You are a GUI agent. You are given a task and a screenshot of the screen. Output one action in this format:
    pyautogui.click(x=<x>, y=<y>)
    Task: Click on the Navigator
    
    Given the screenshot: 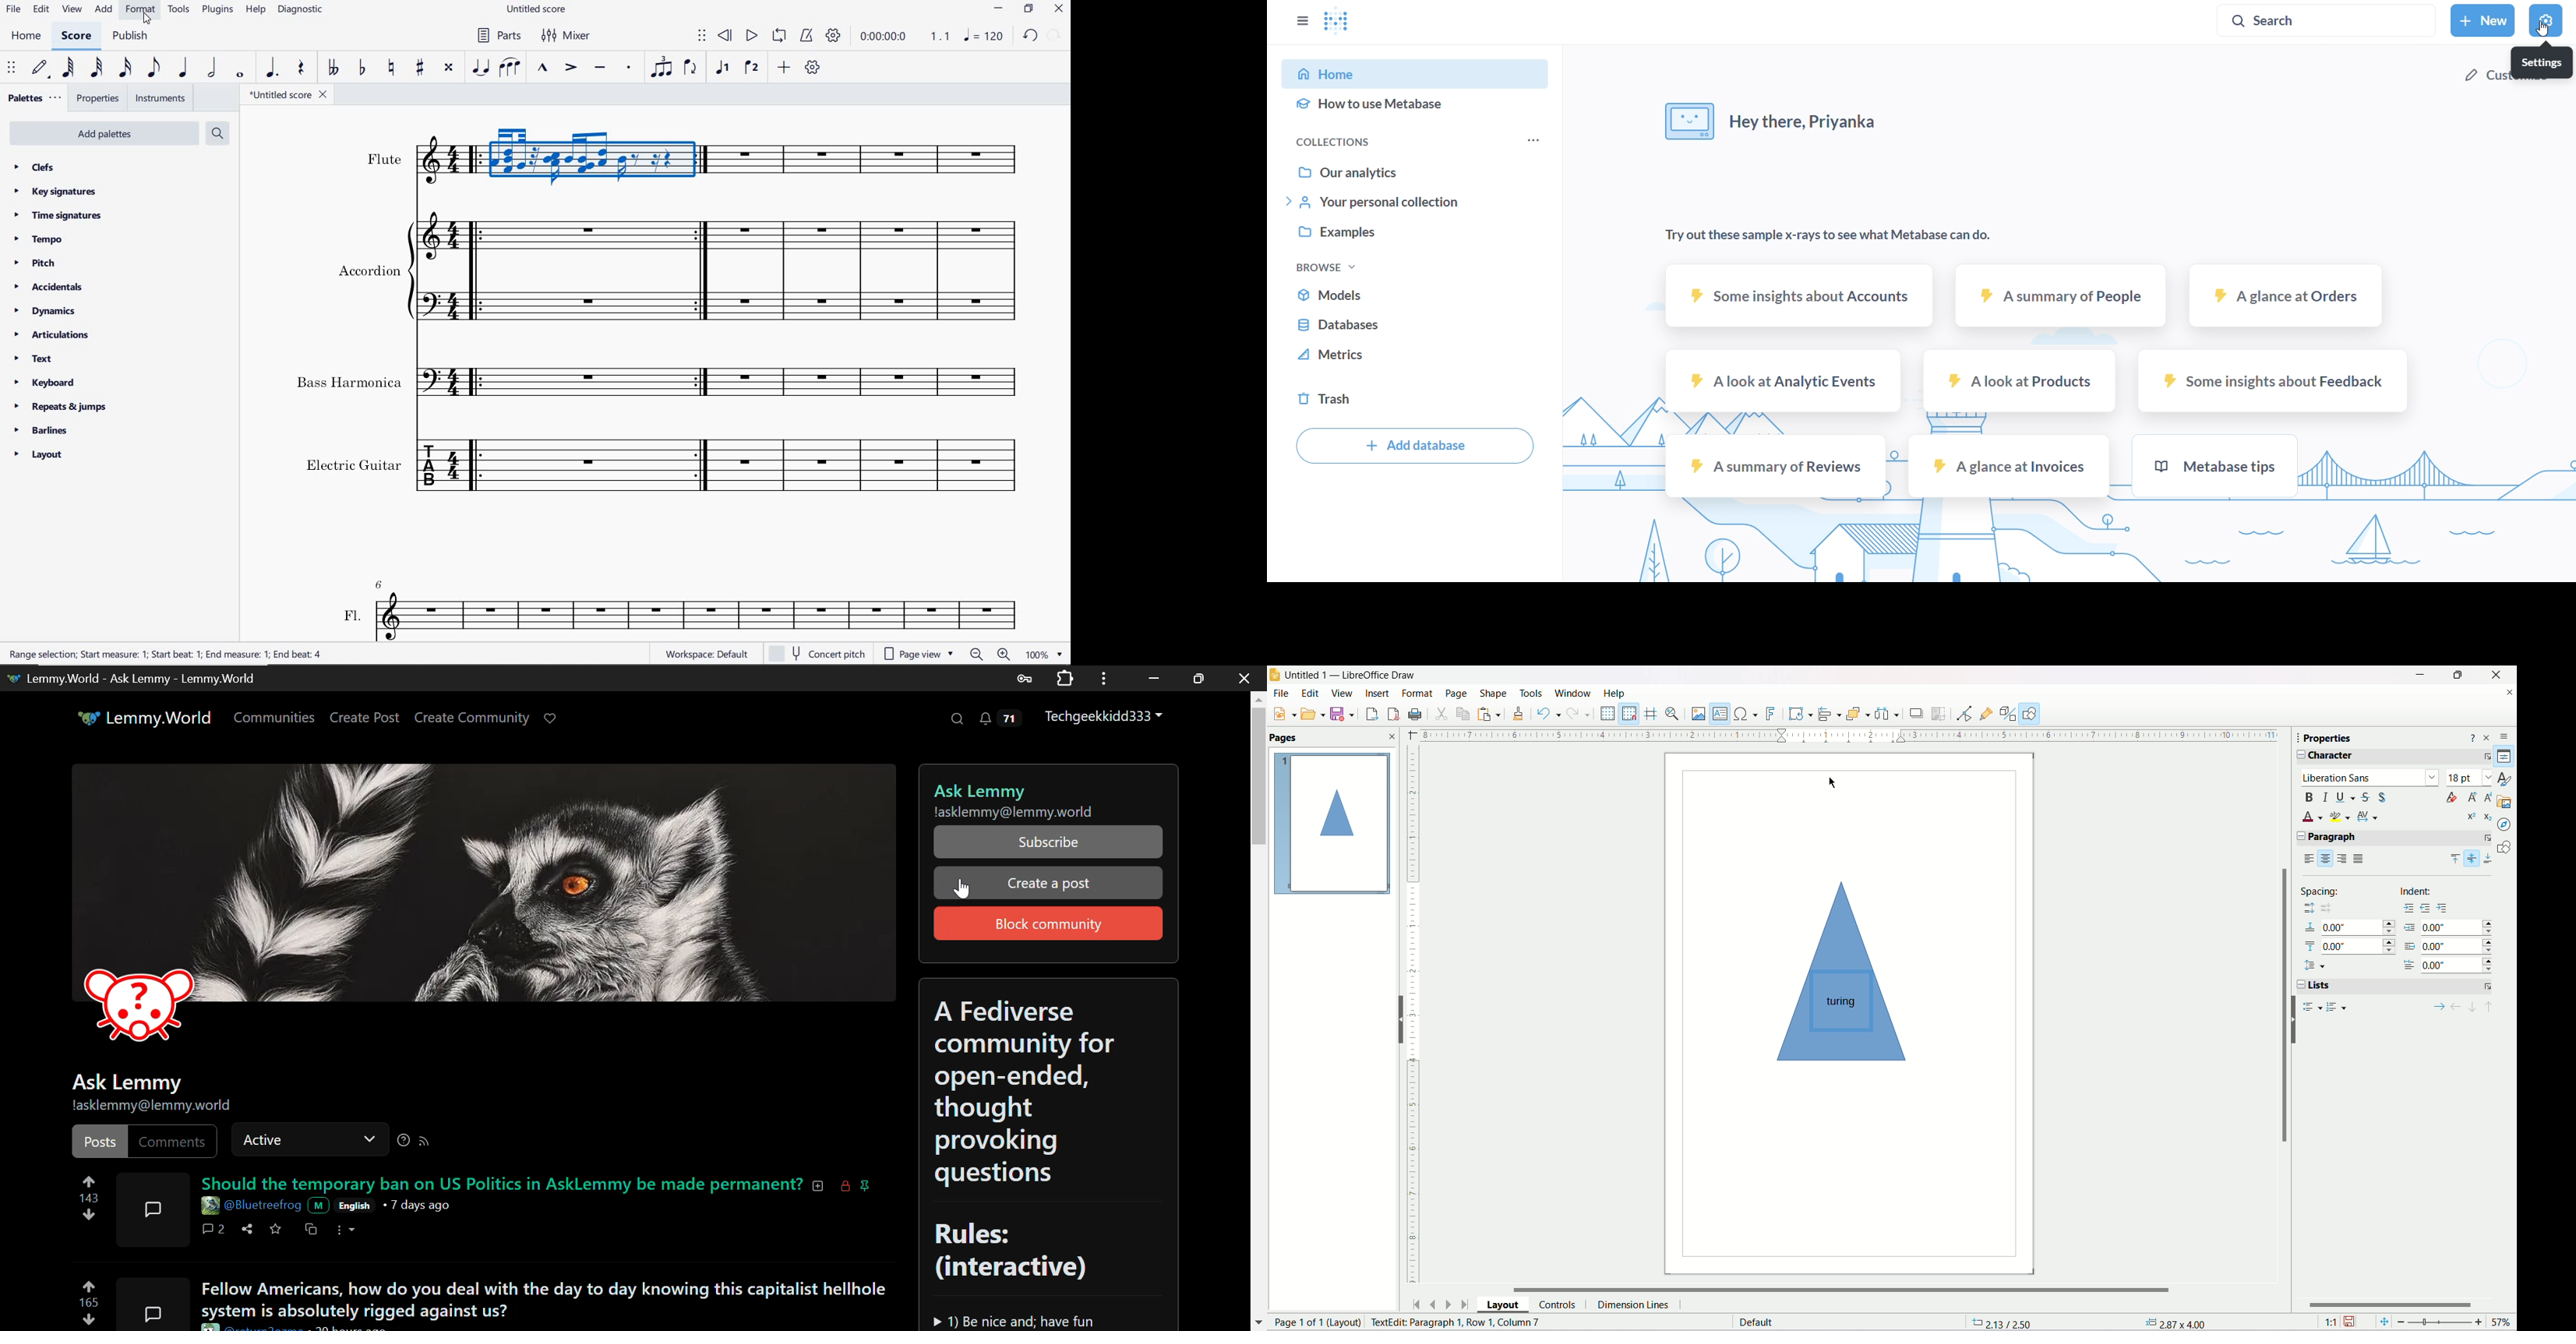 What is the action you would take?
    pyautogui.click(x=2506, y=823)
    